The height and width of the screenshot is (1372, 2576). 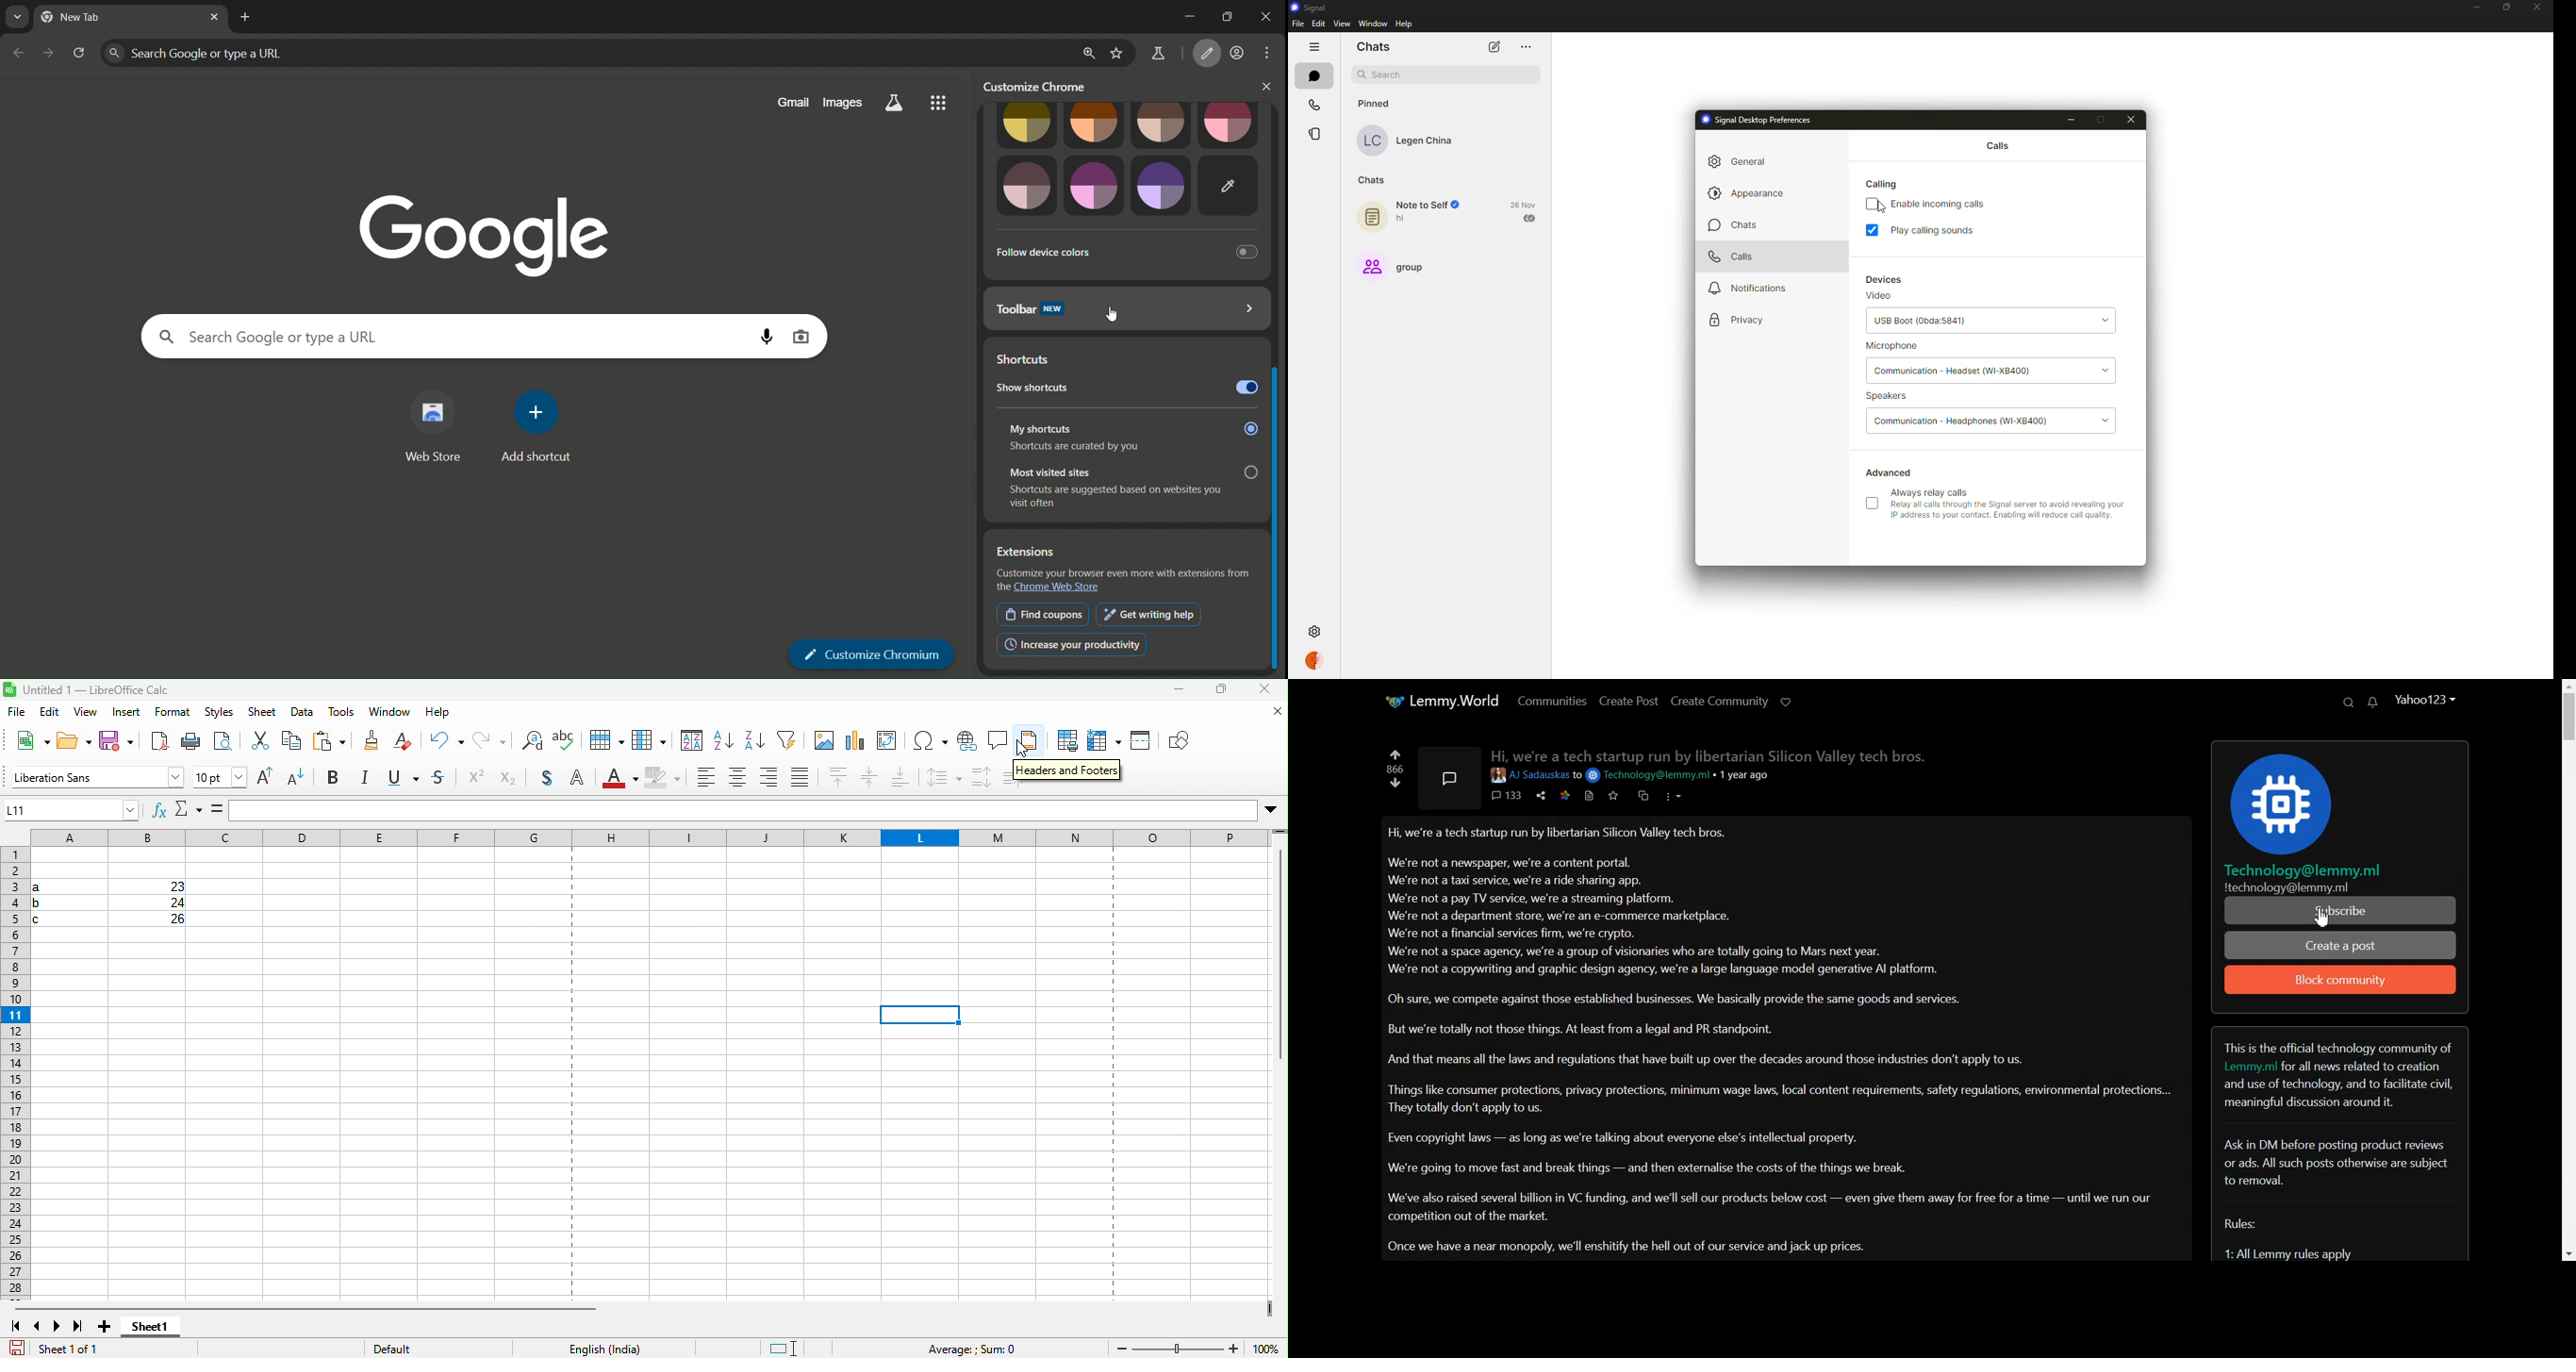 I want to click on Rules:
1: All Lemmy rules apply, so click(x=2306, y=1238).